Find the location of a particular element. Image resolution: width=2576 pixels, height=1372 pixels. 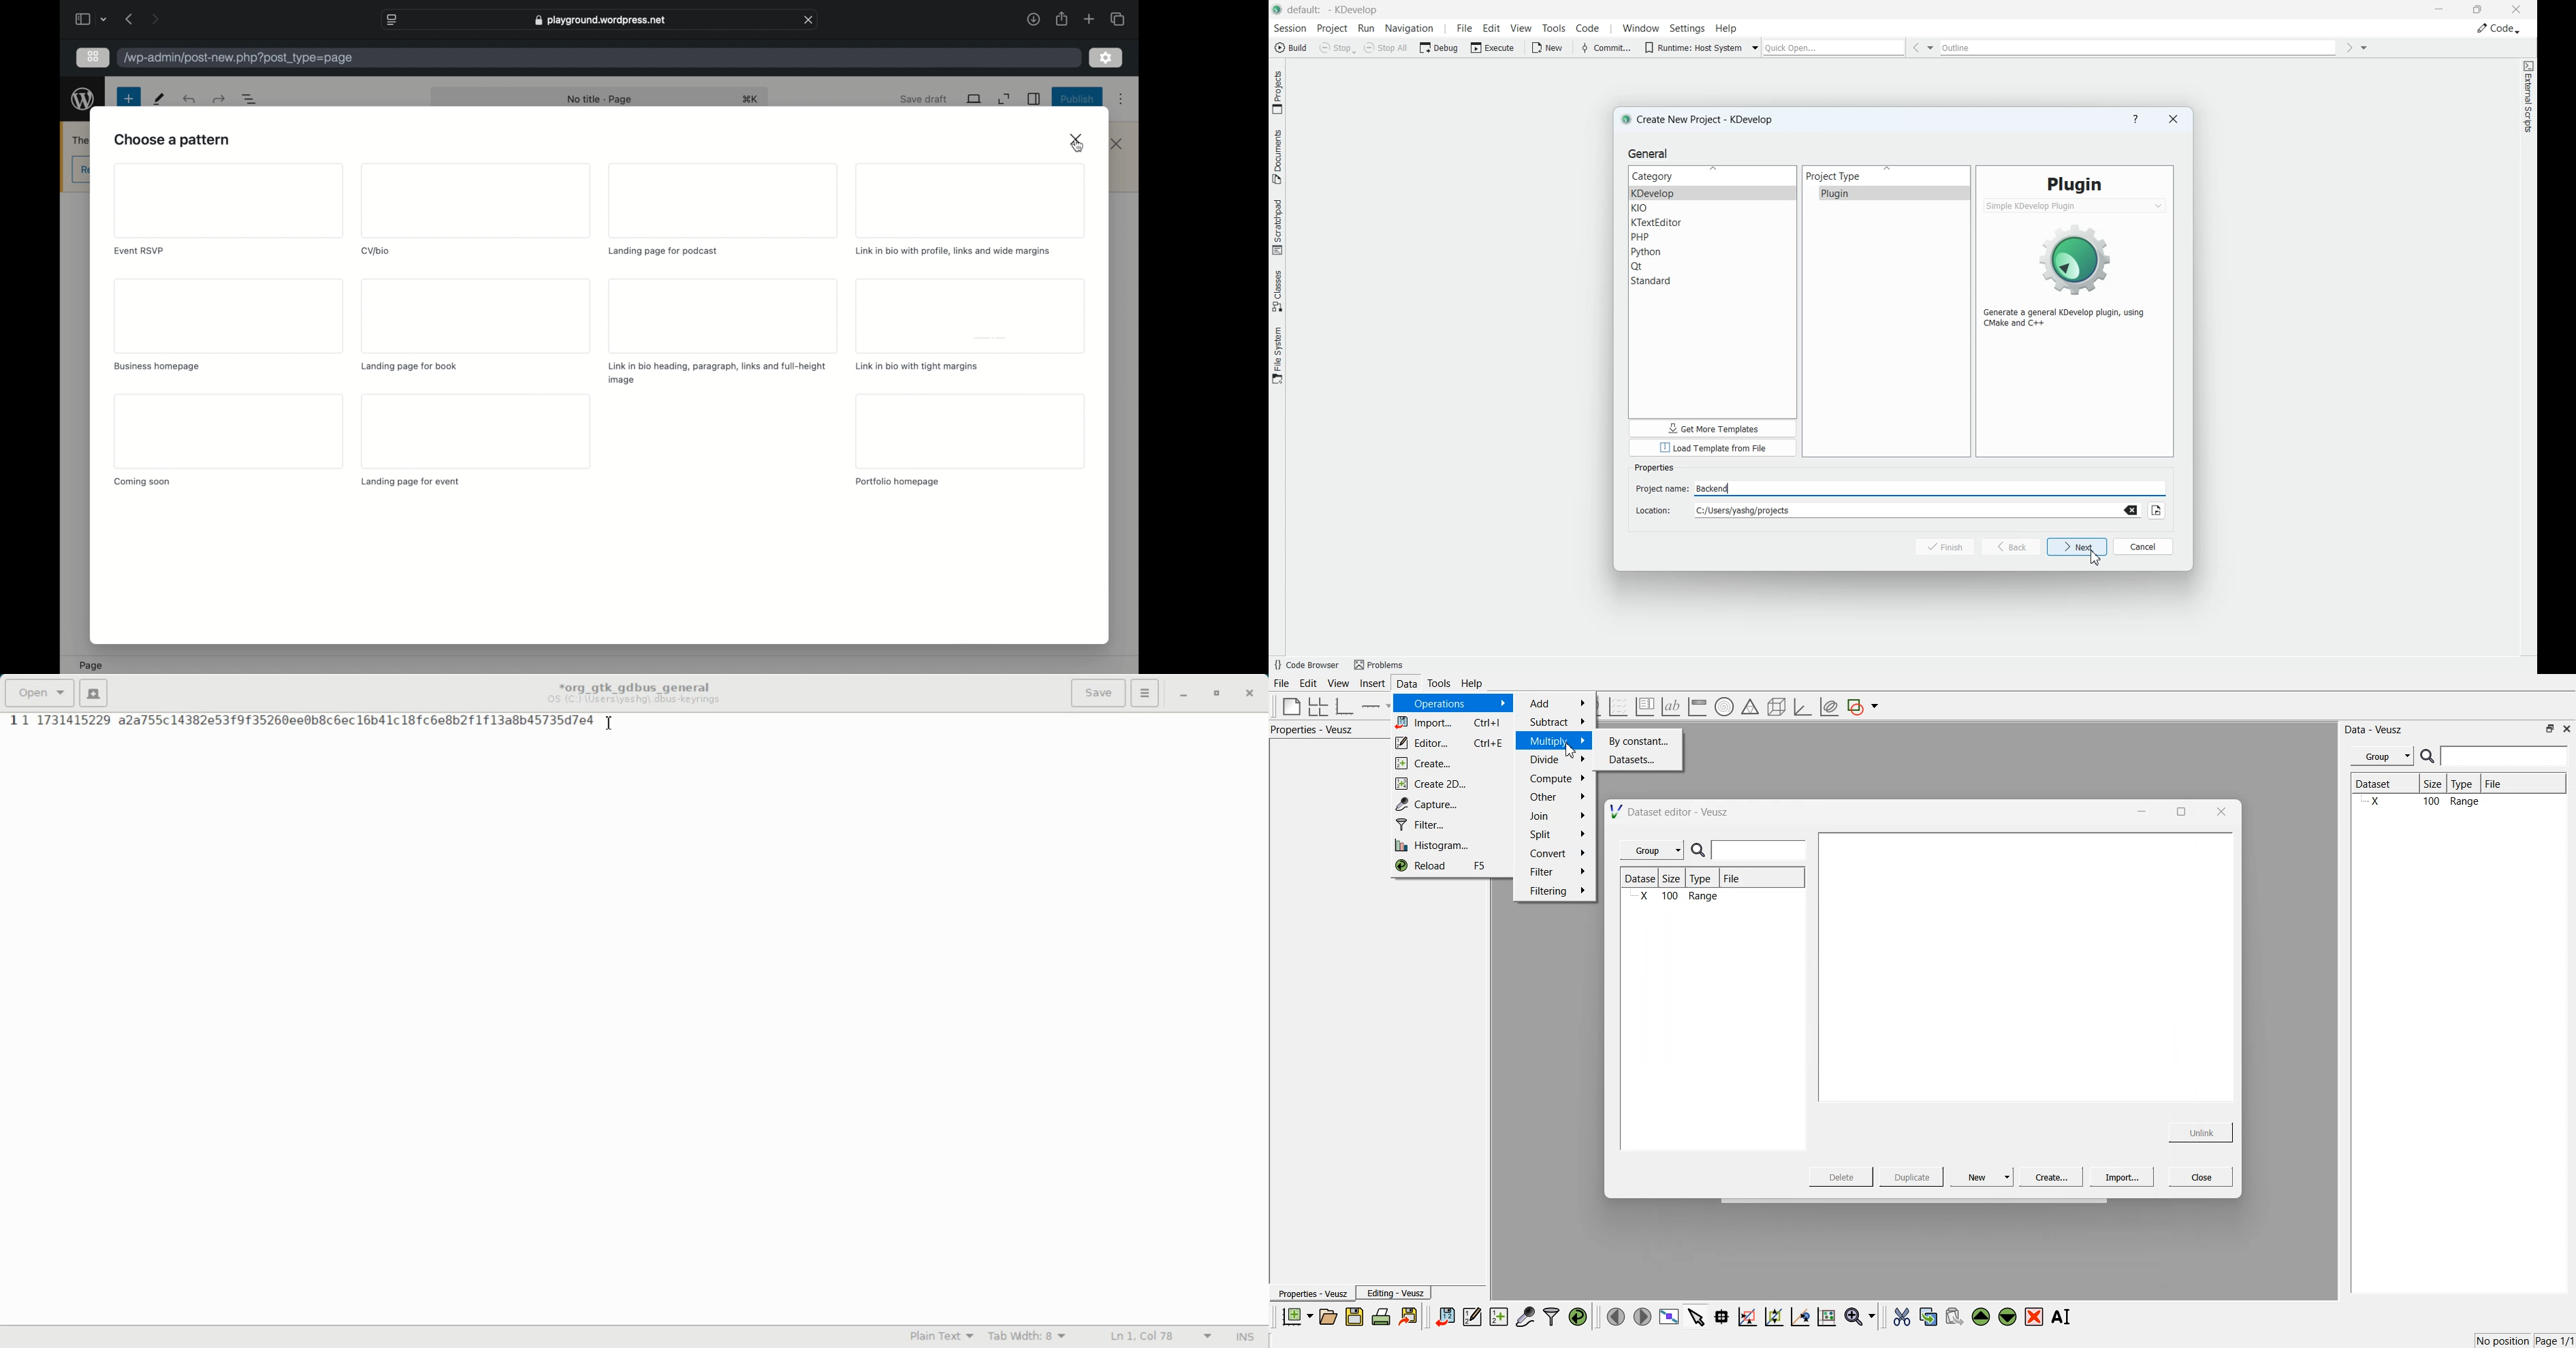

choose pattern is located at coordinates (172, 140).